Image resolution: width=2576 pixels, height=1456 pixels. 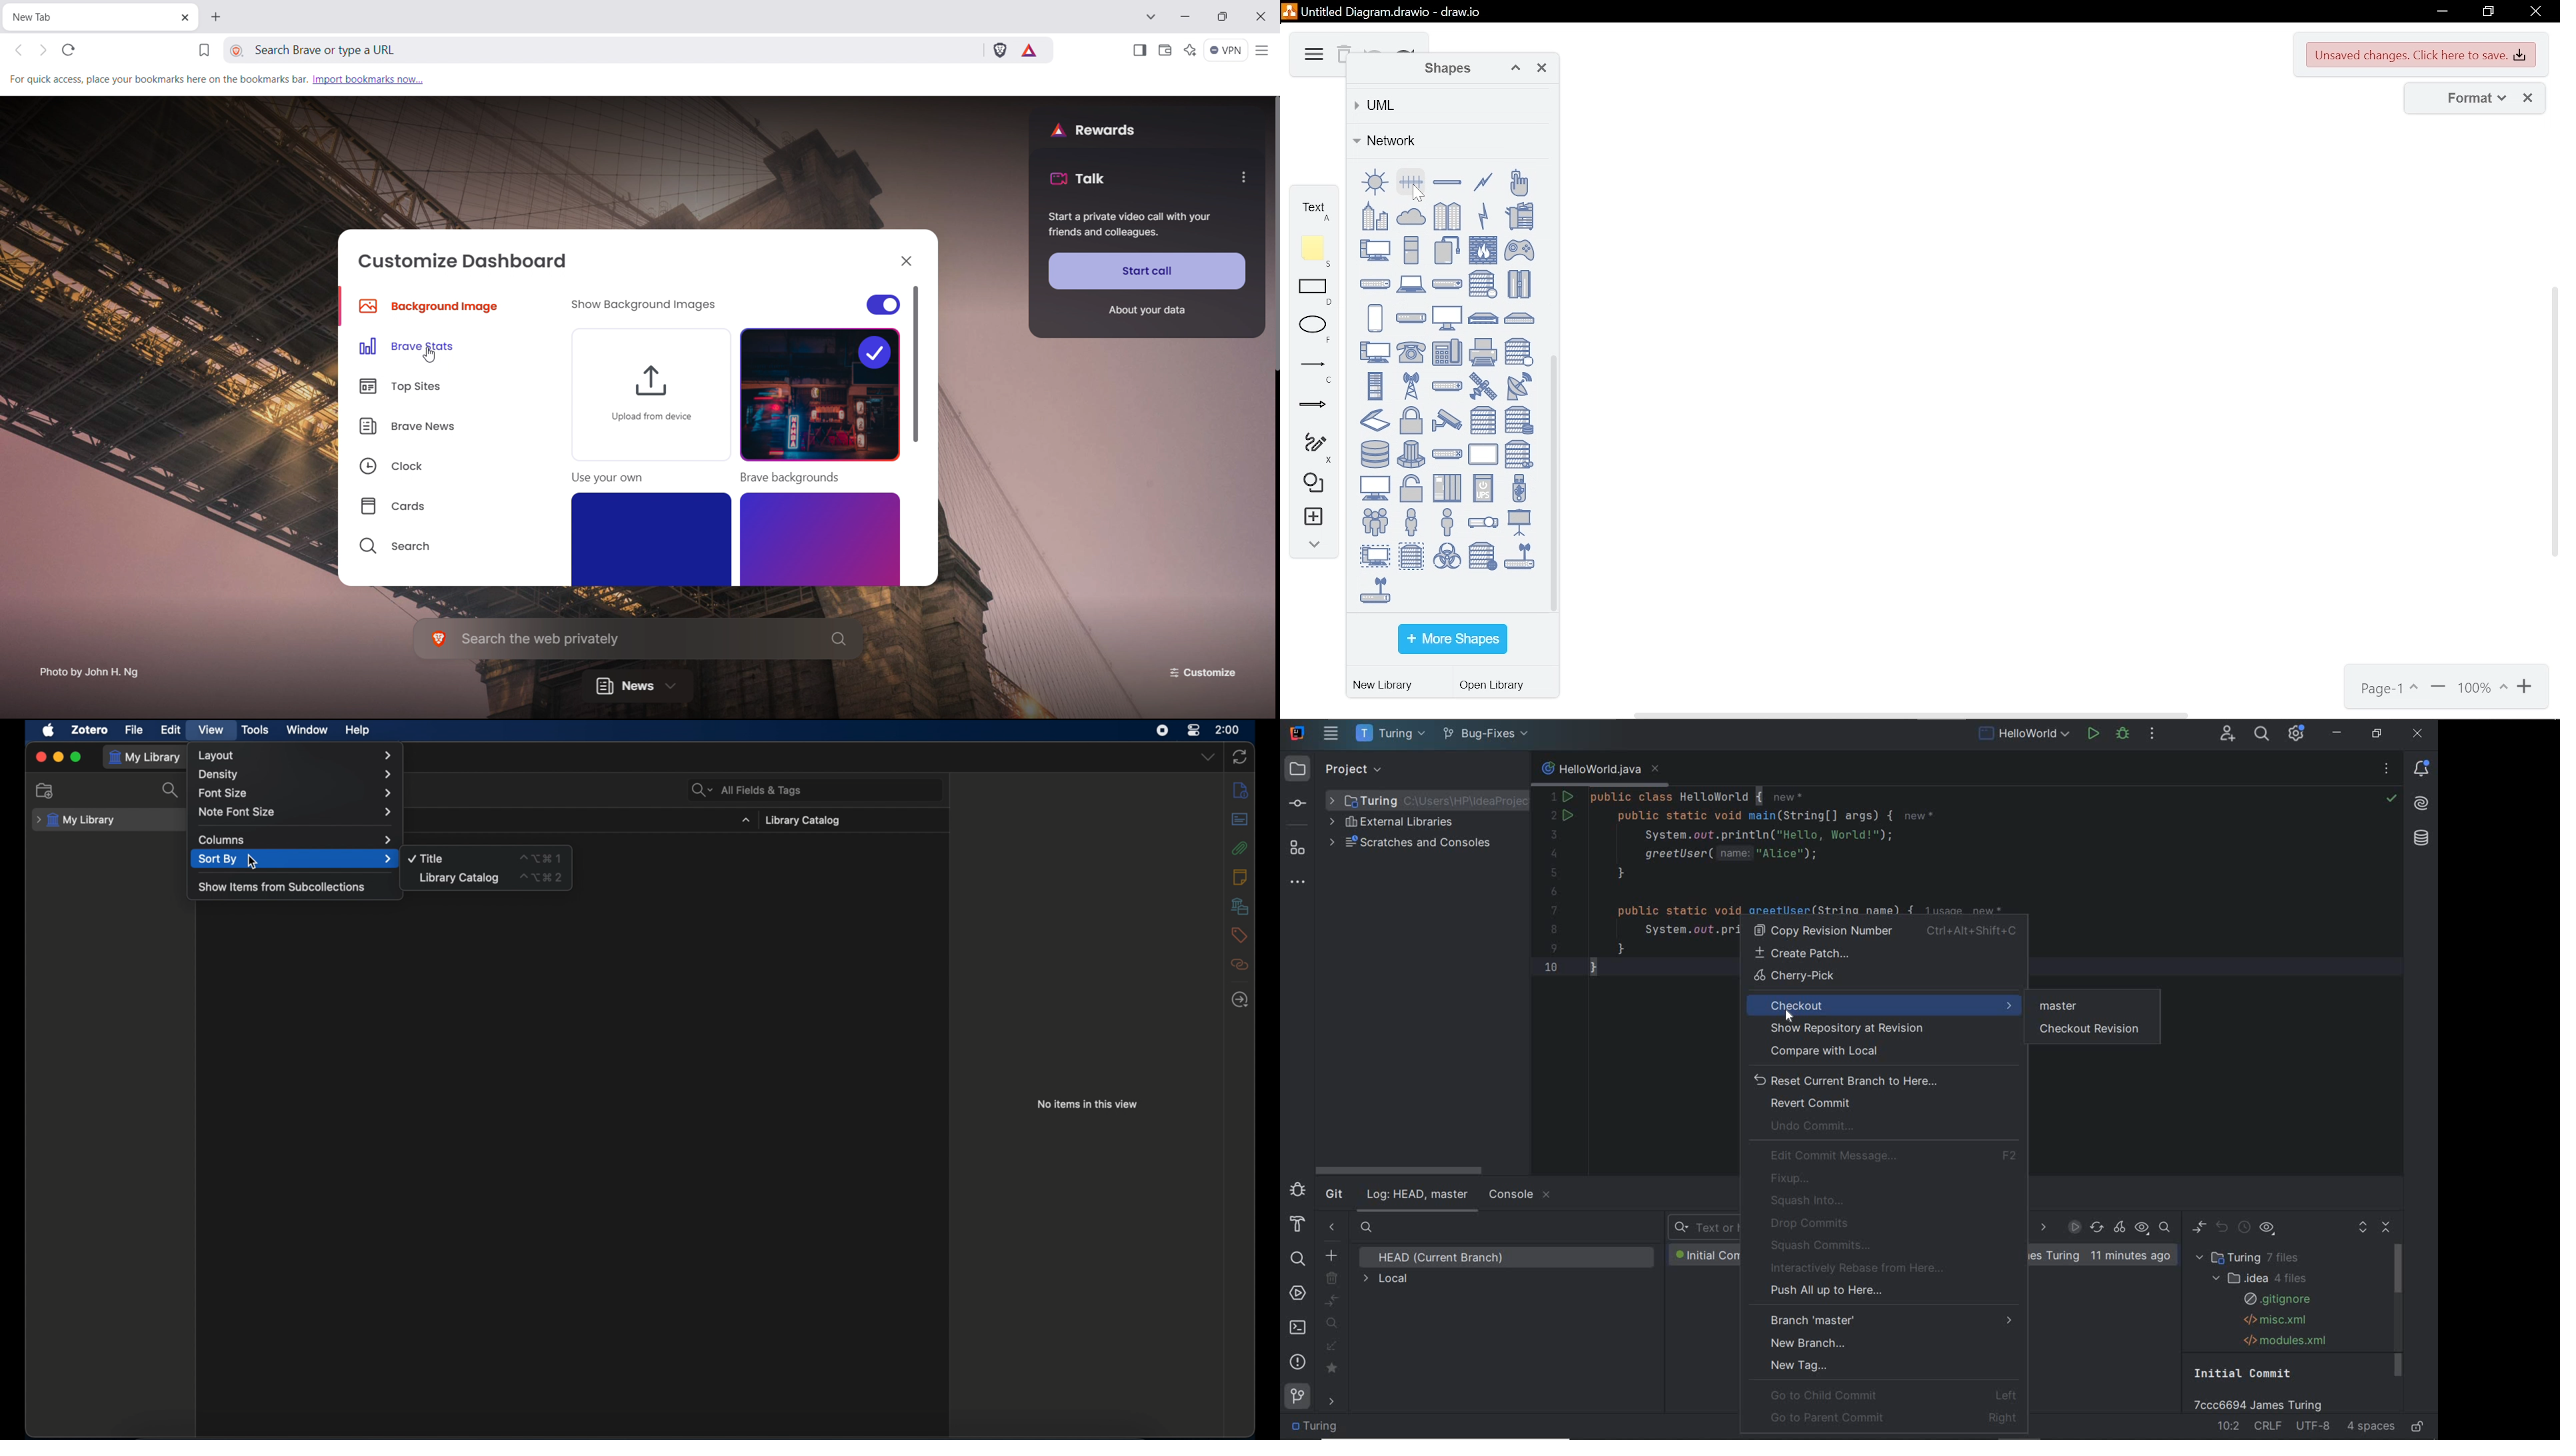 I want to click on locate, so click(x=1240, y=1000).